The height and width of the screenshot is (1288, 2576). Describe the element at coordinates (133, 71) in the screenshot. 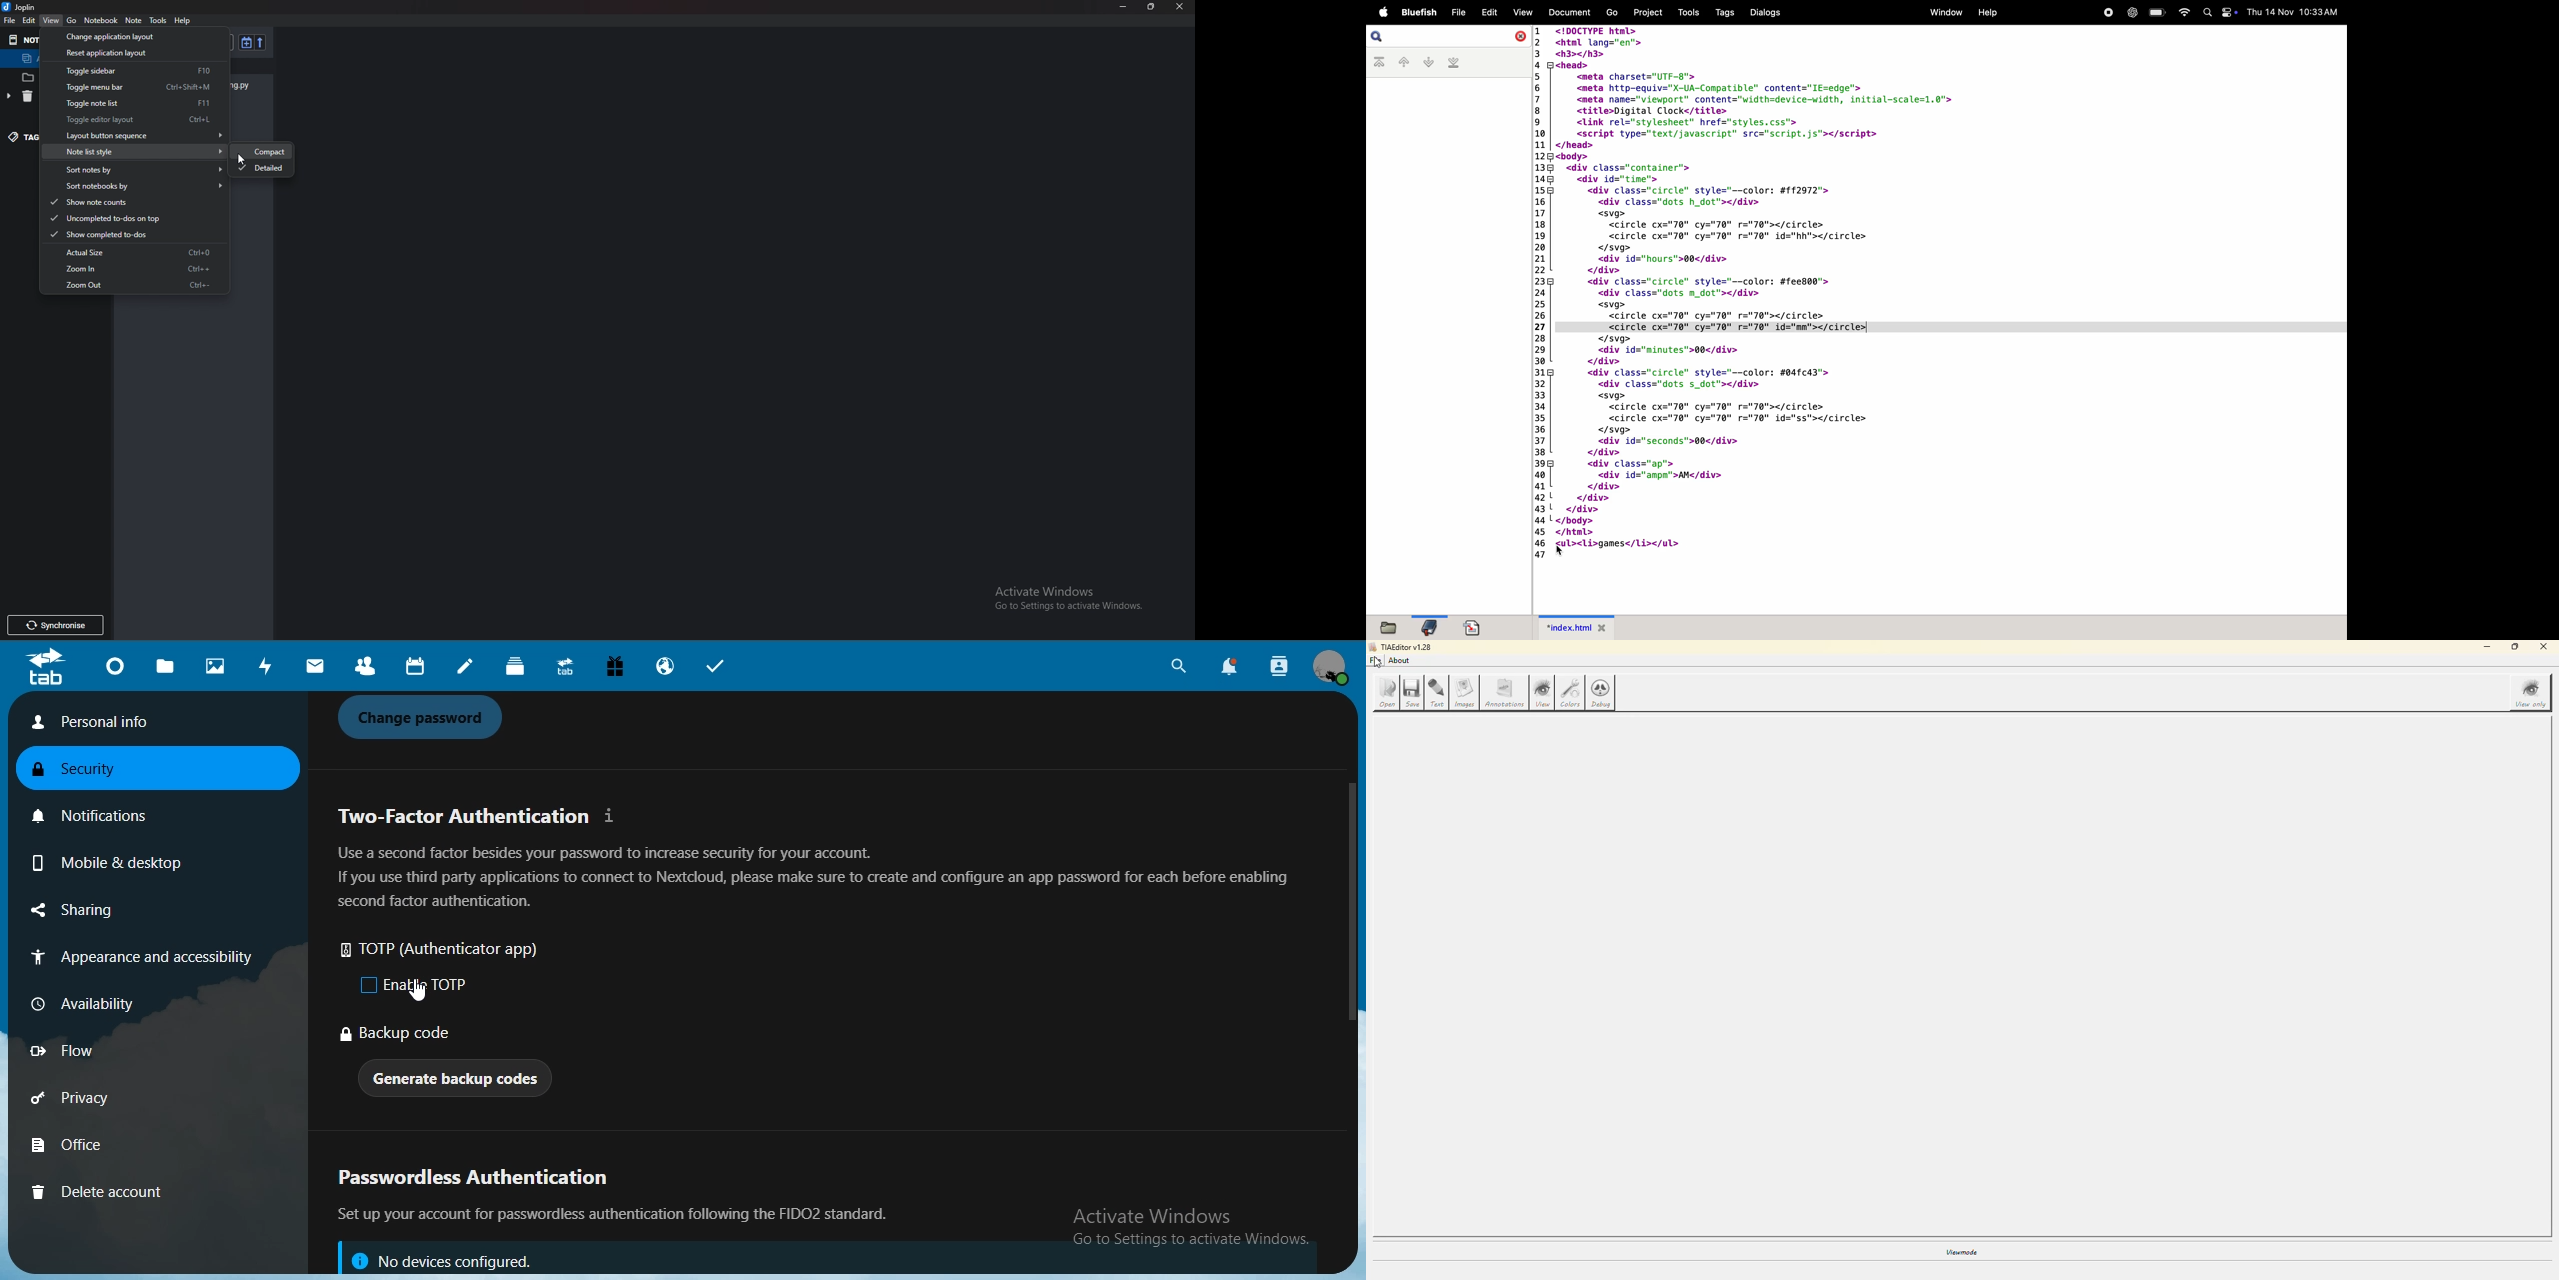

I see `Toggle sidebar` at that location.